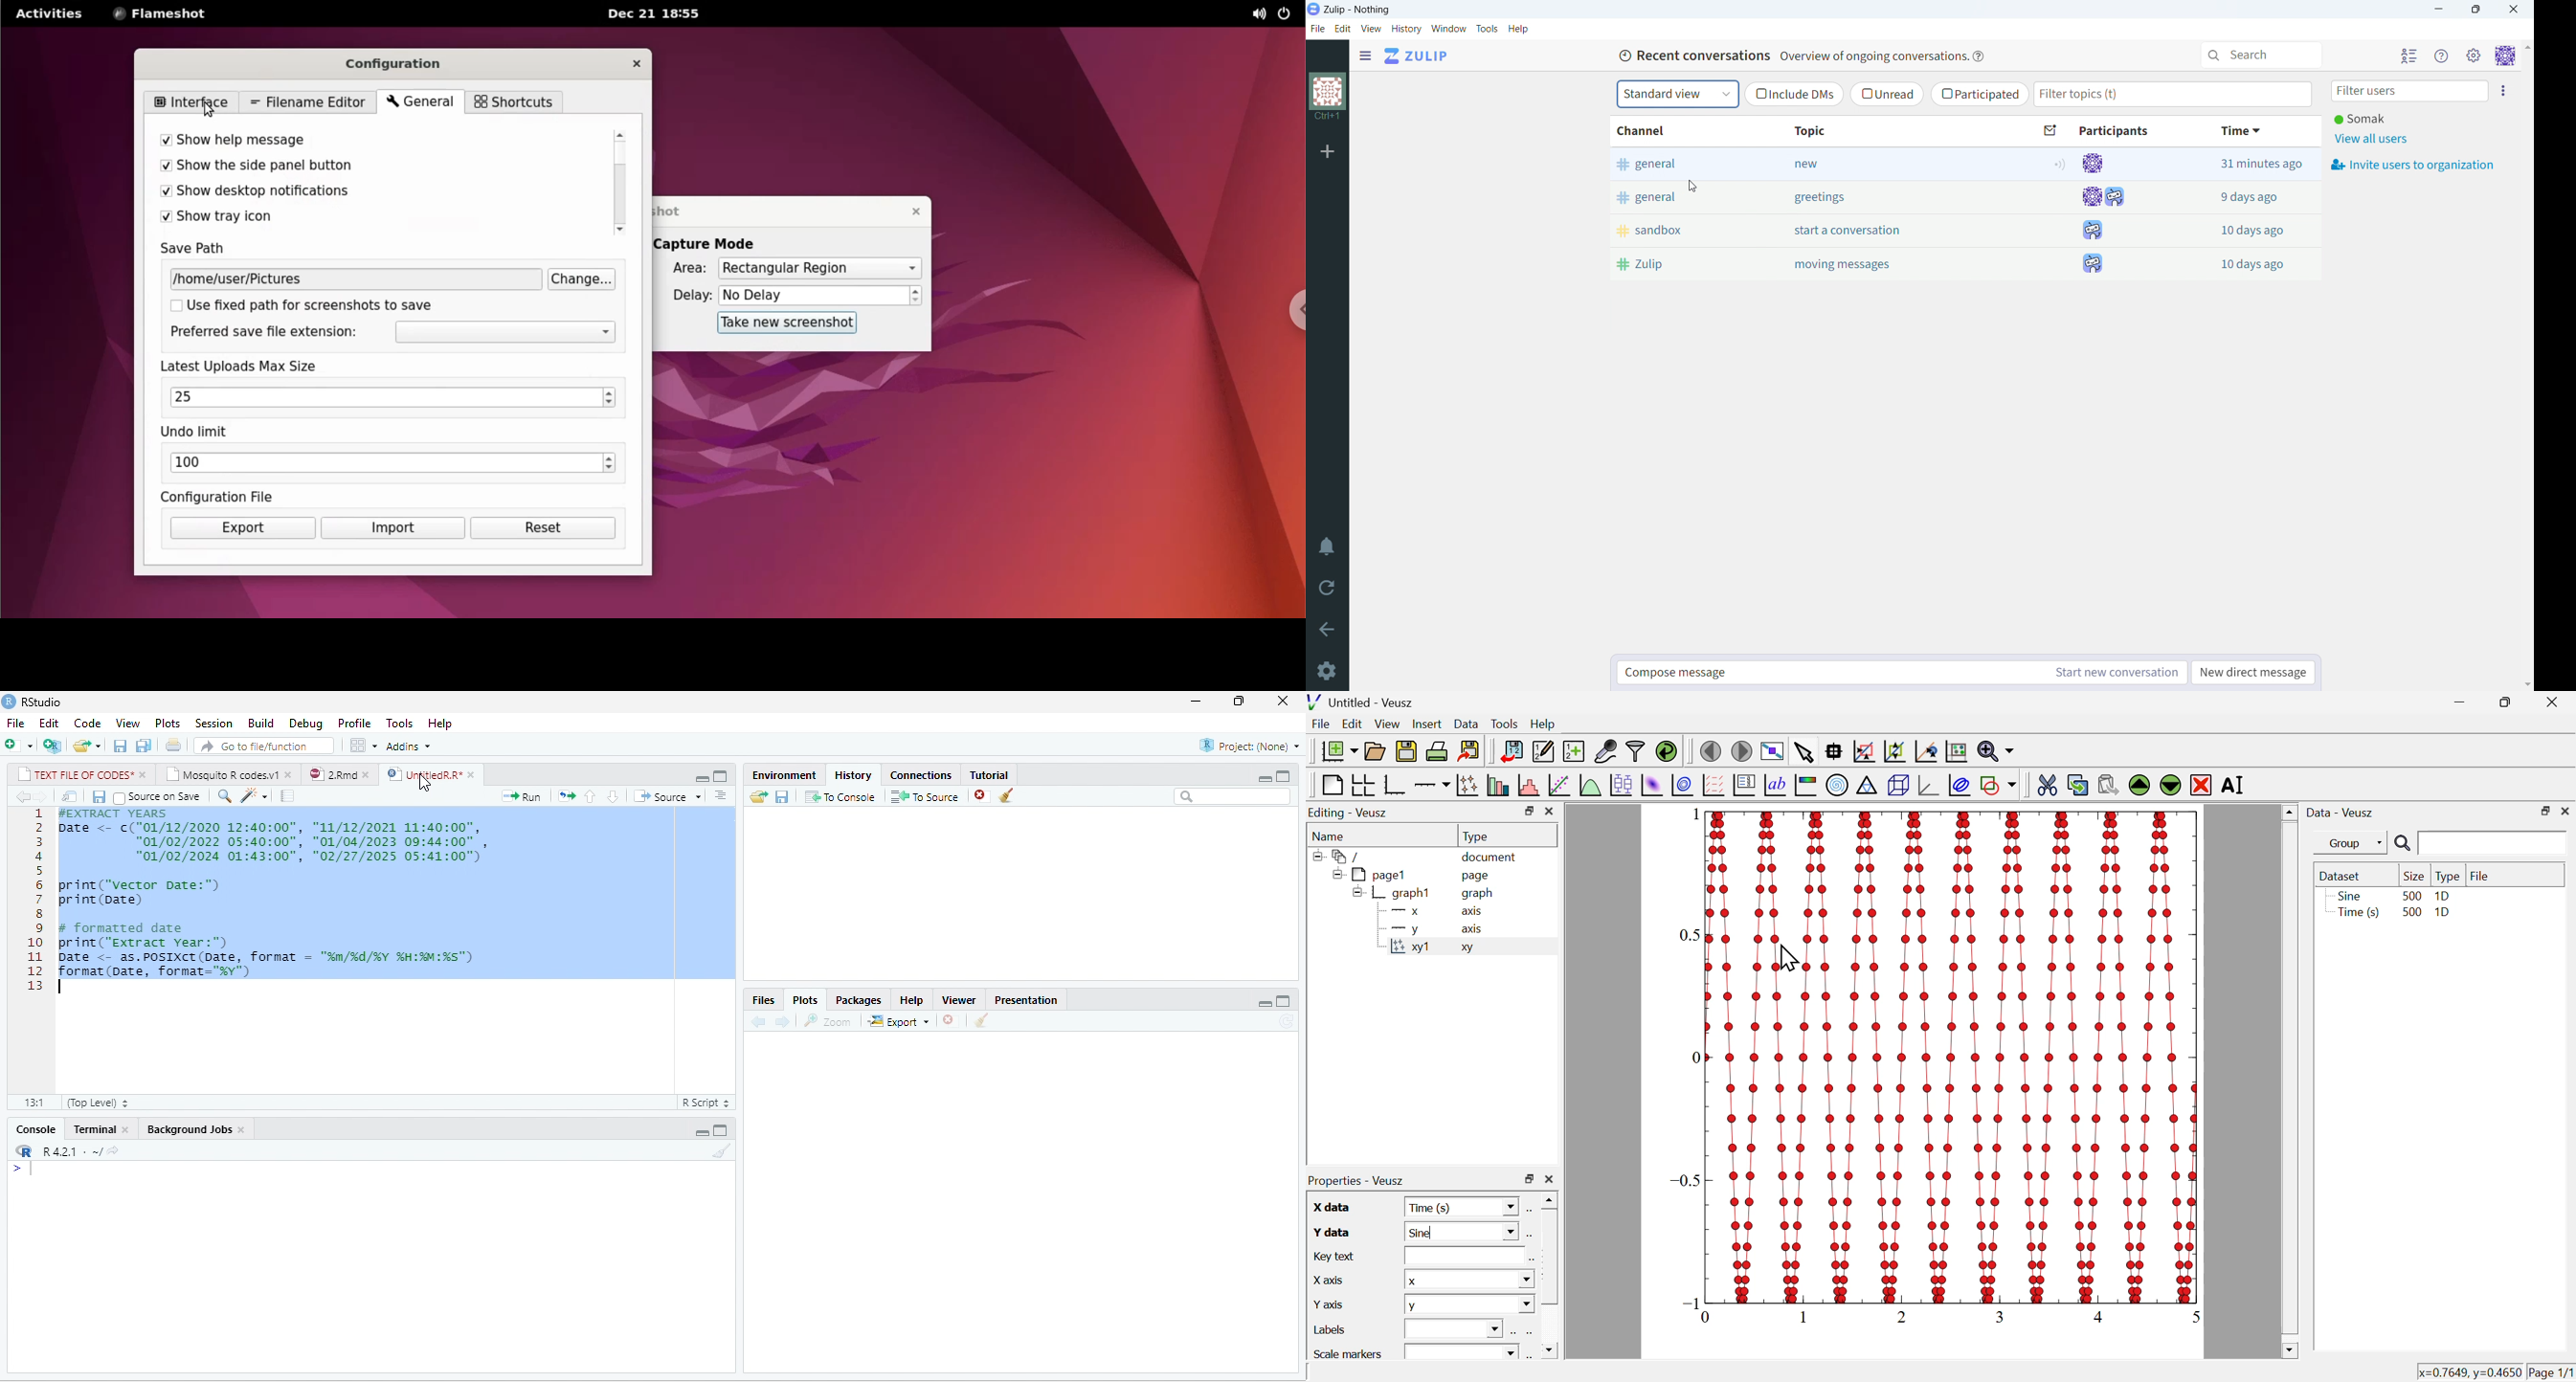 This screenshot has width=2576, height=1400. I want to click on up, so click(590, 796).